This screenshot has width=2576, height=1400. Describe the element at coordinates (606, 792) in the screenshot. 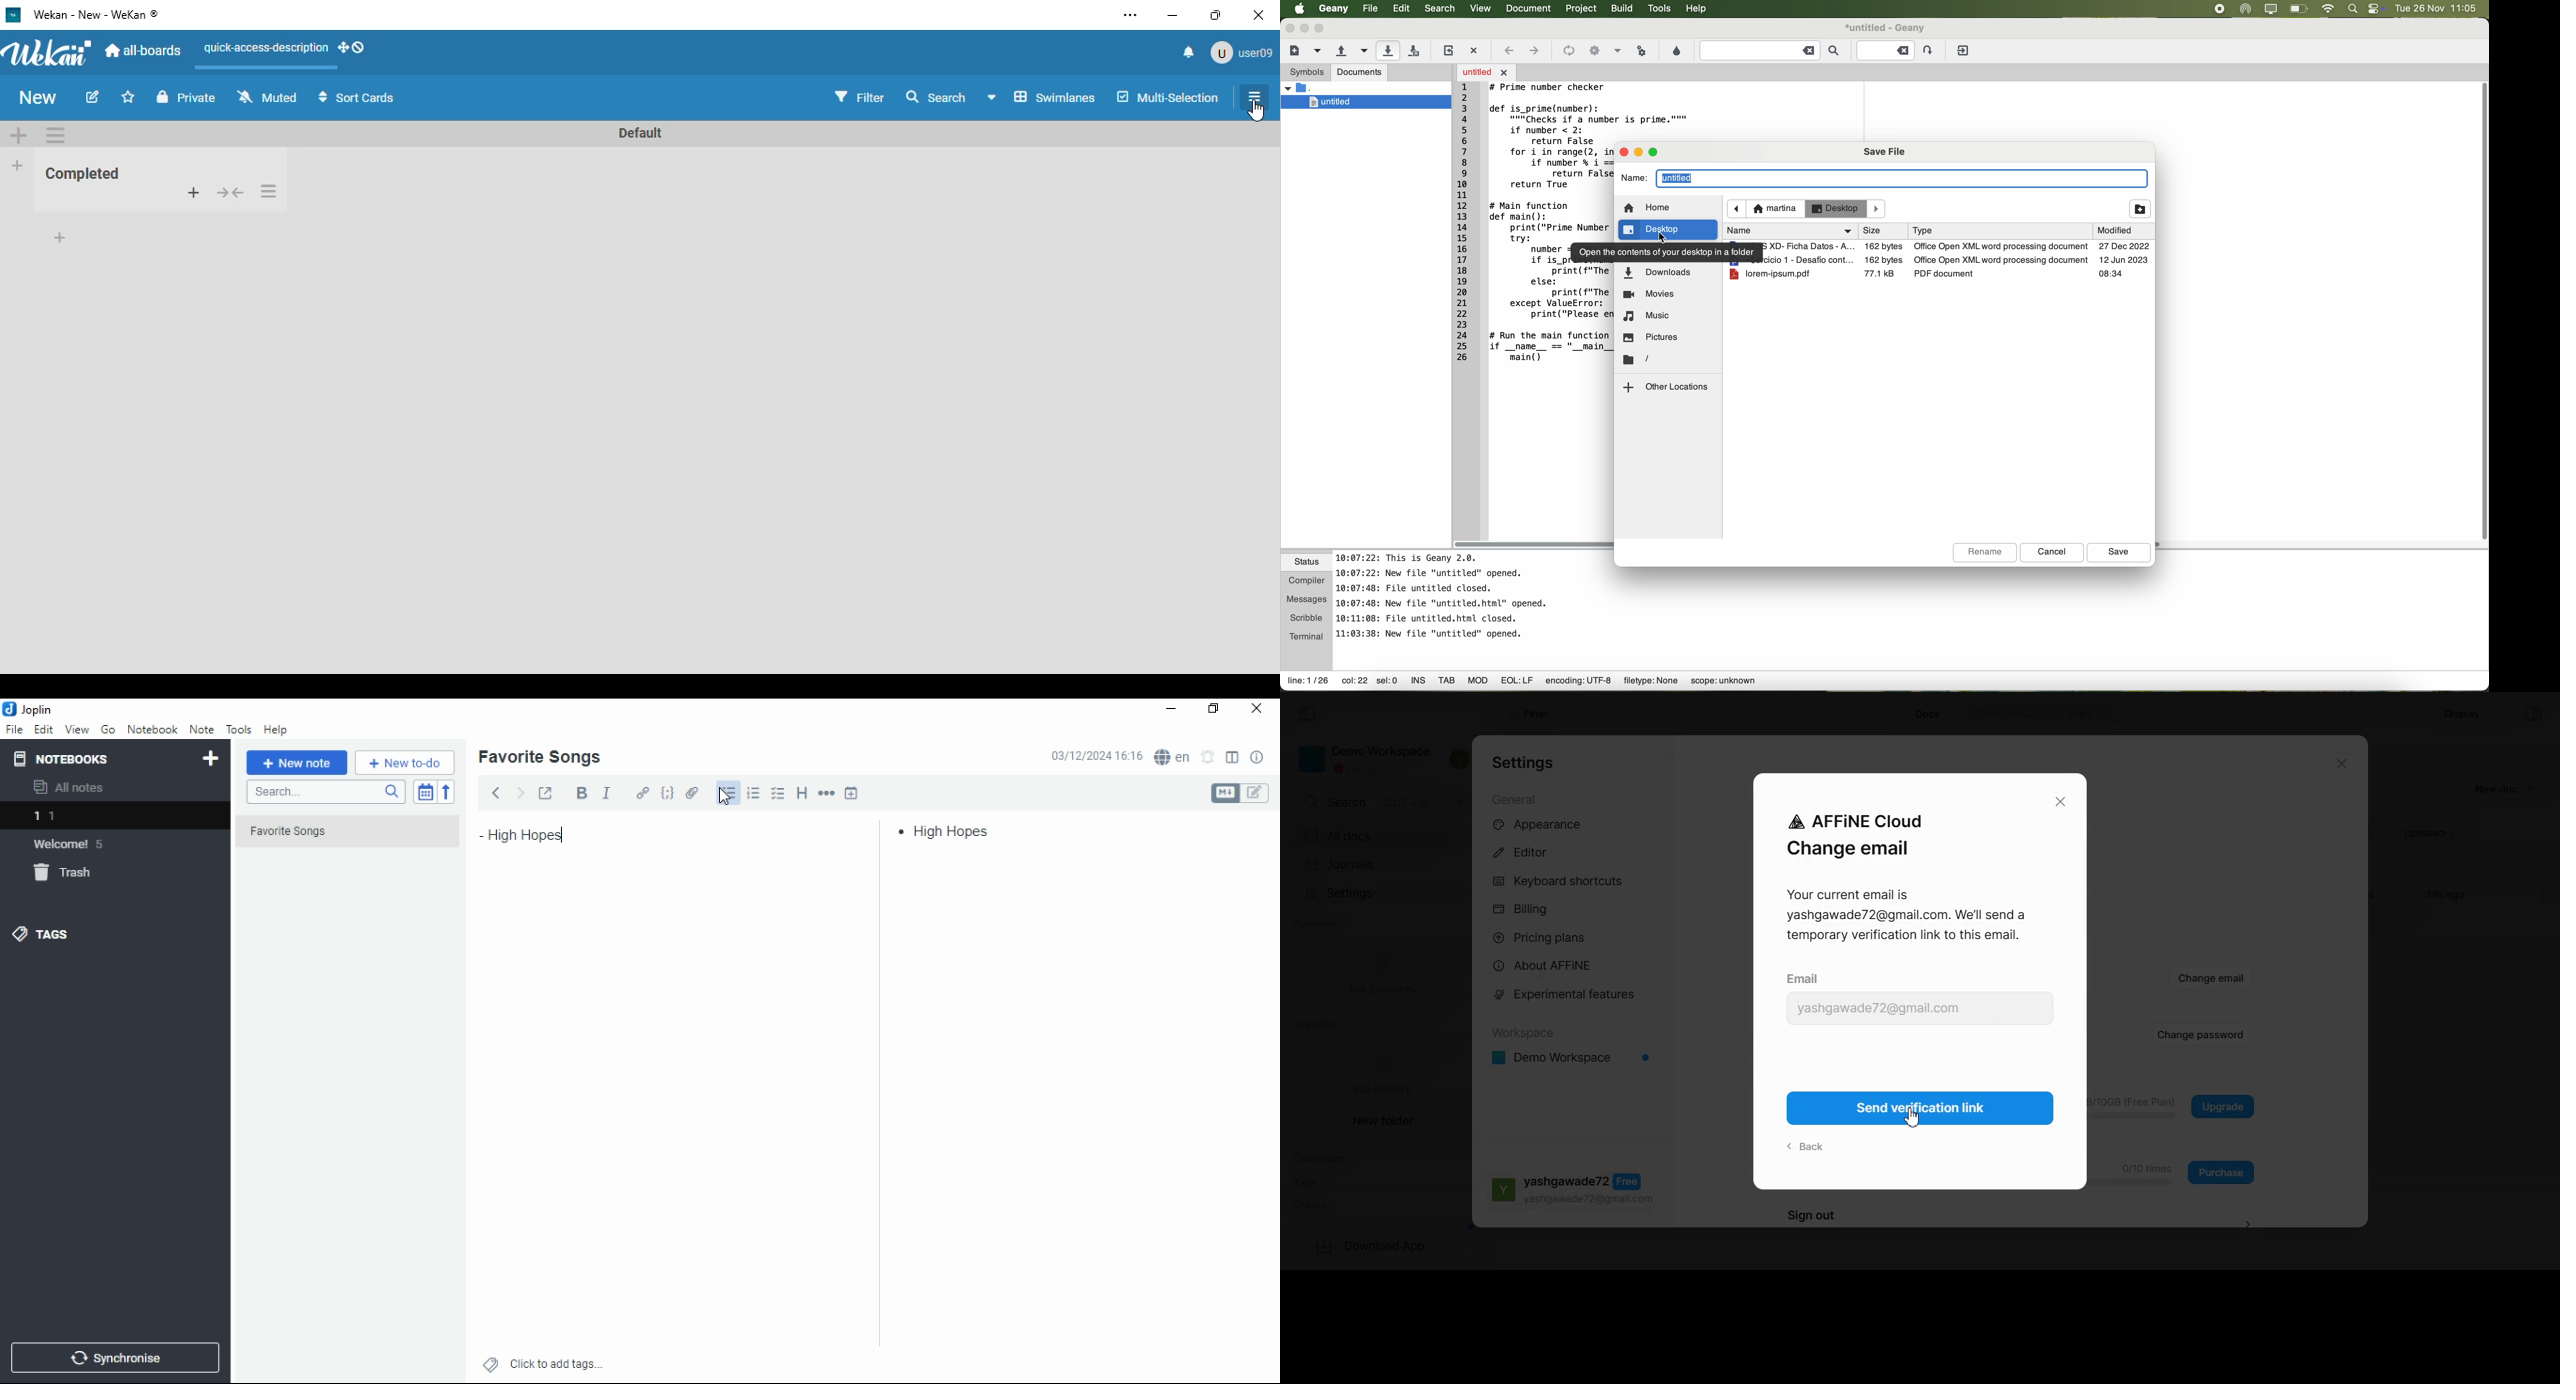

I see `italics` at that location.